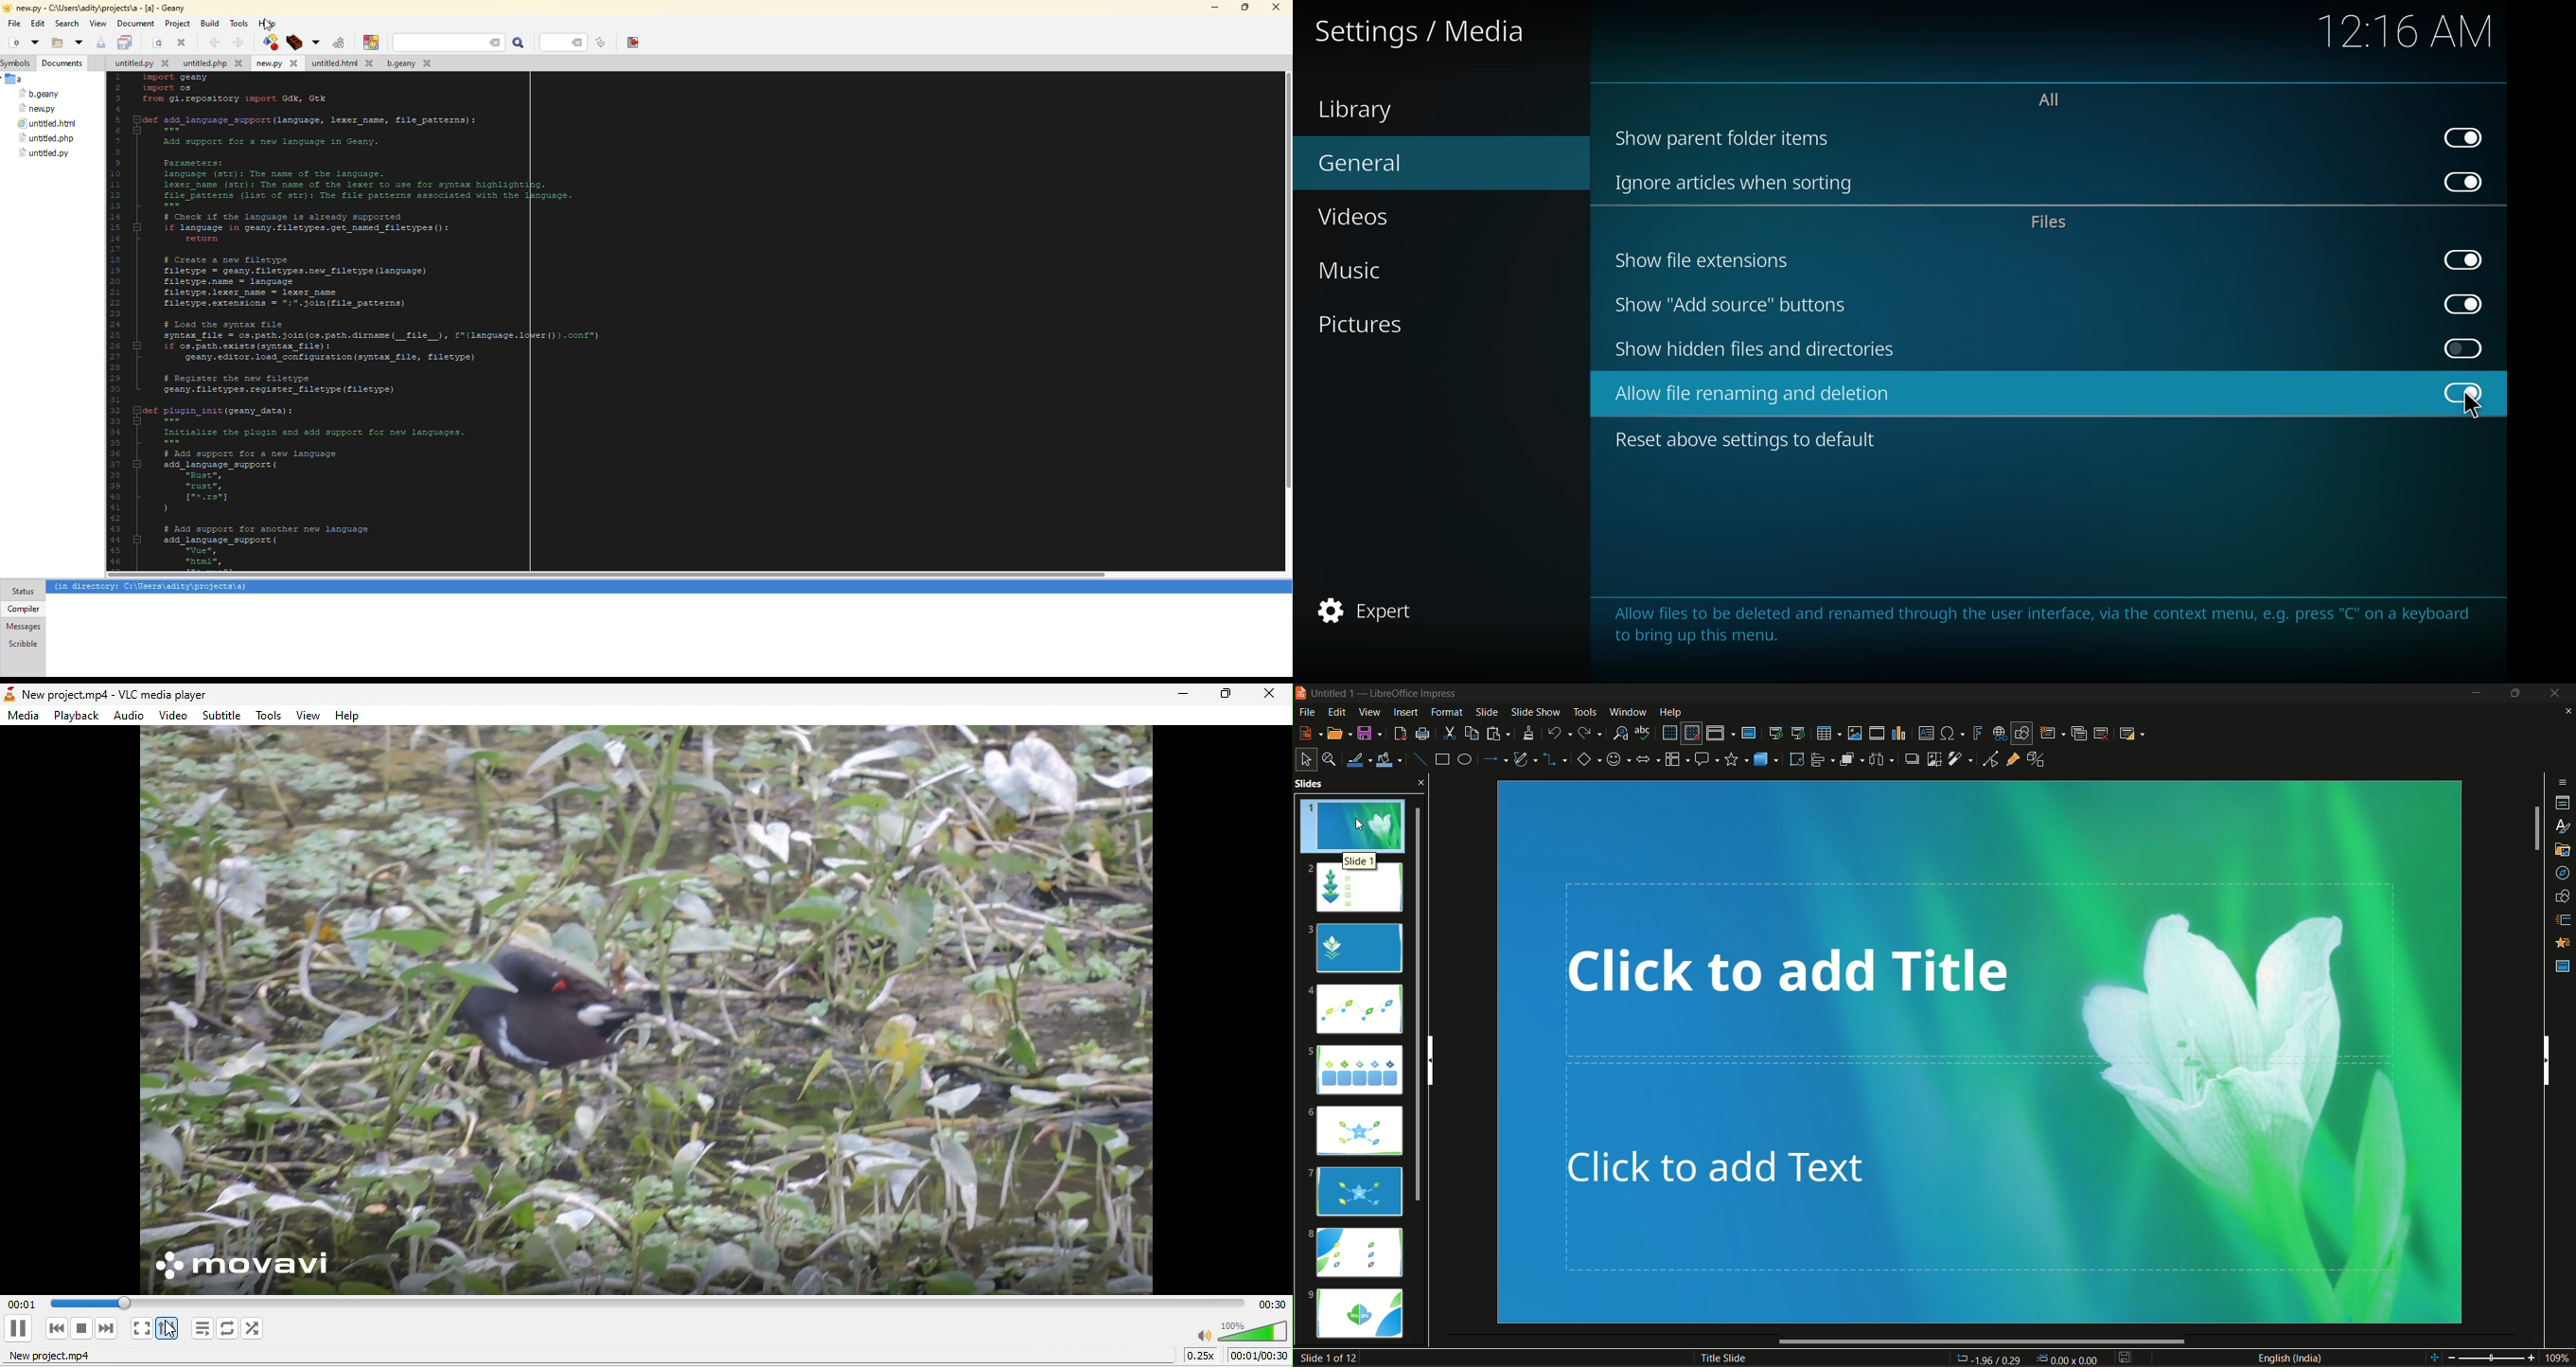 The width and height of the screenshot is (2576, 1372). I want to click on language, so click(2290, 1357).